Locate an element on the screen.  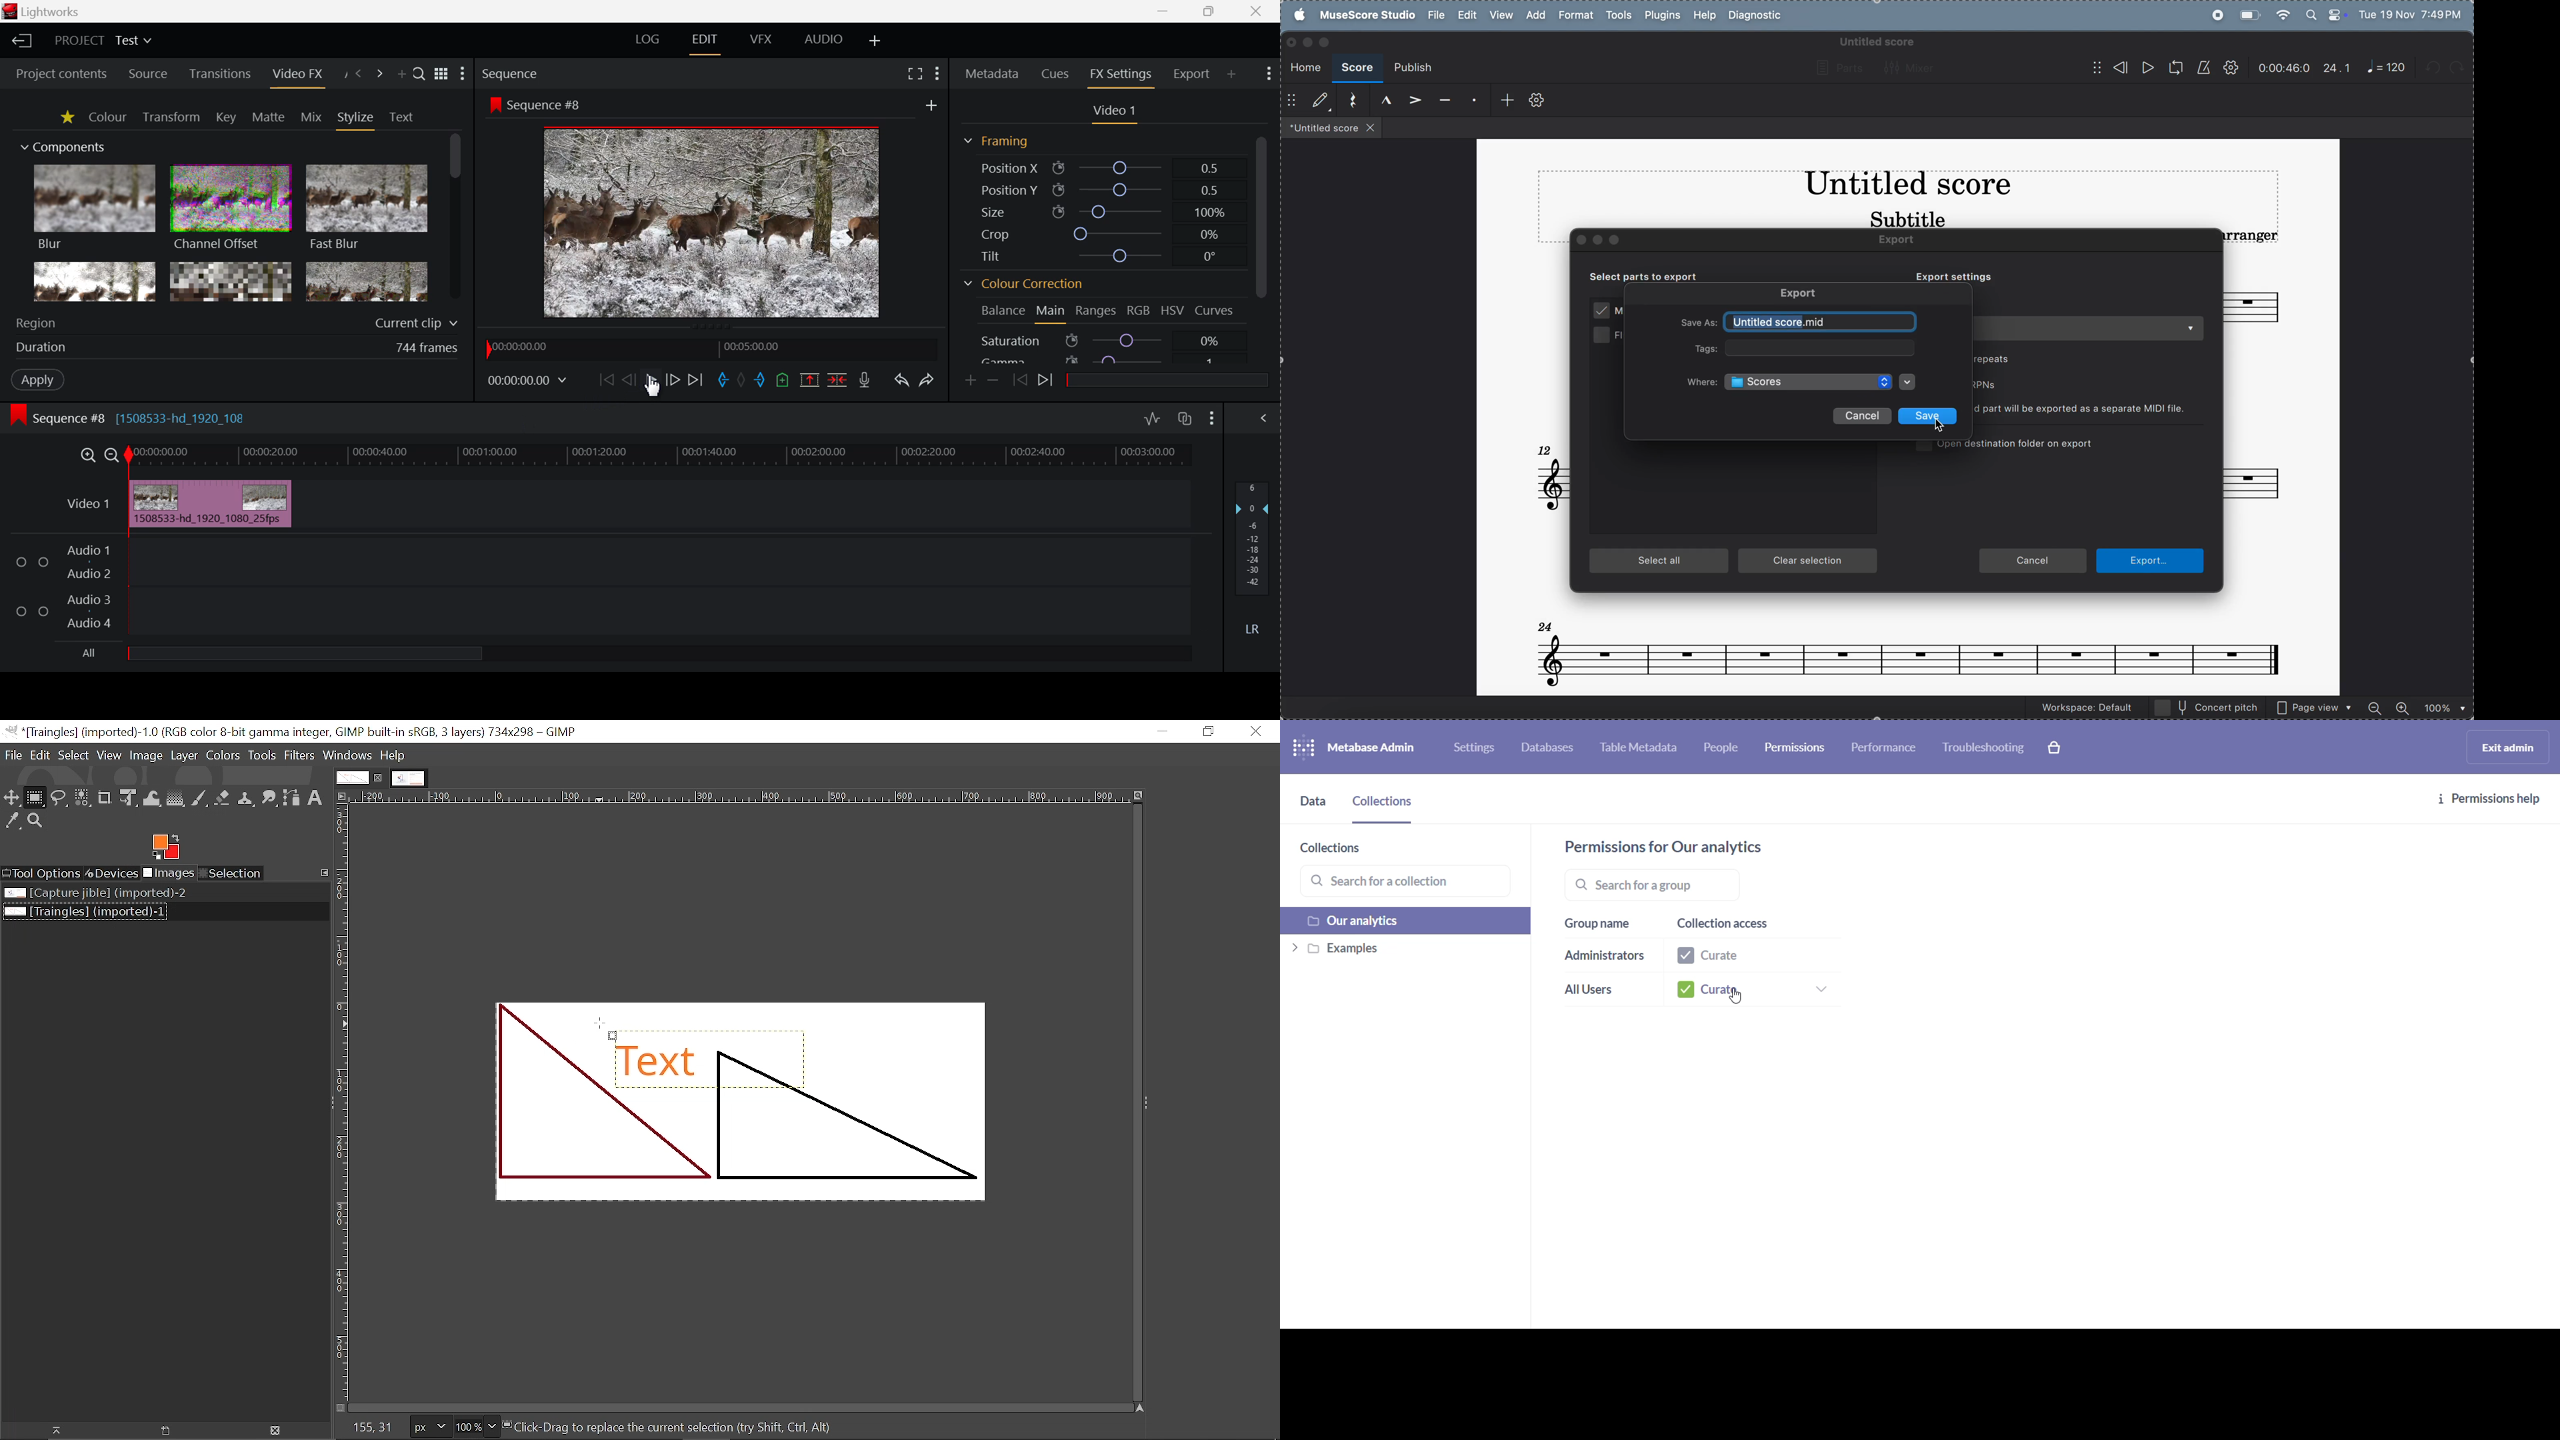
expand is located at coordinates (1145, 1100).